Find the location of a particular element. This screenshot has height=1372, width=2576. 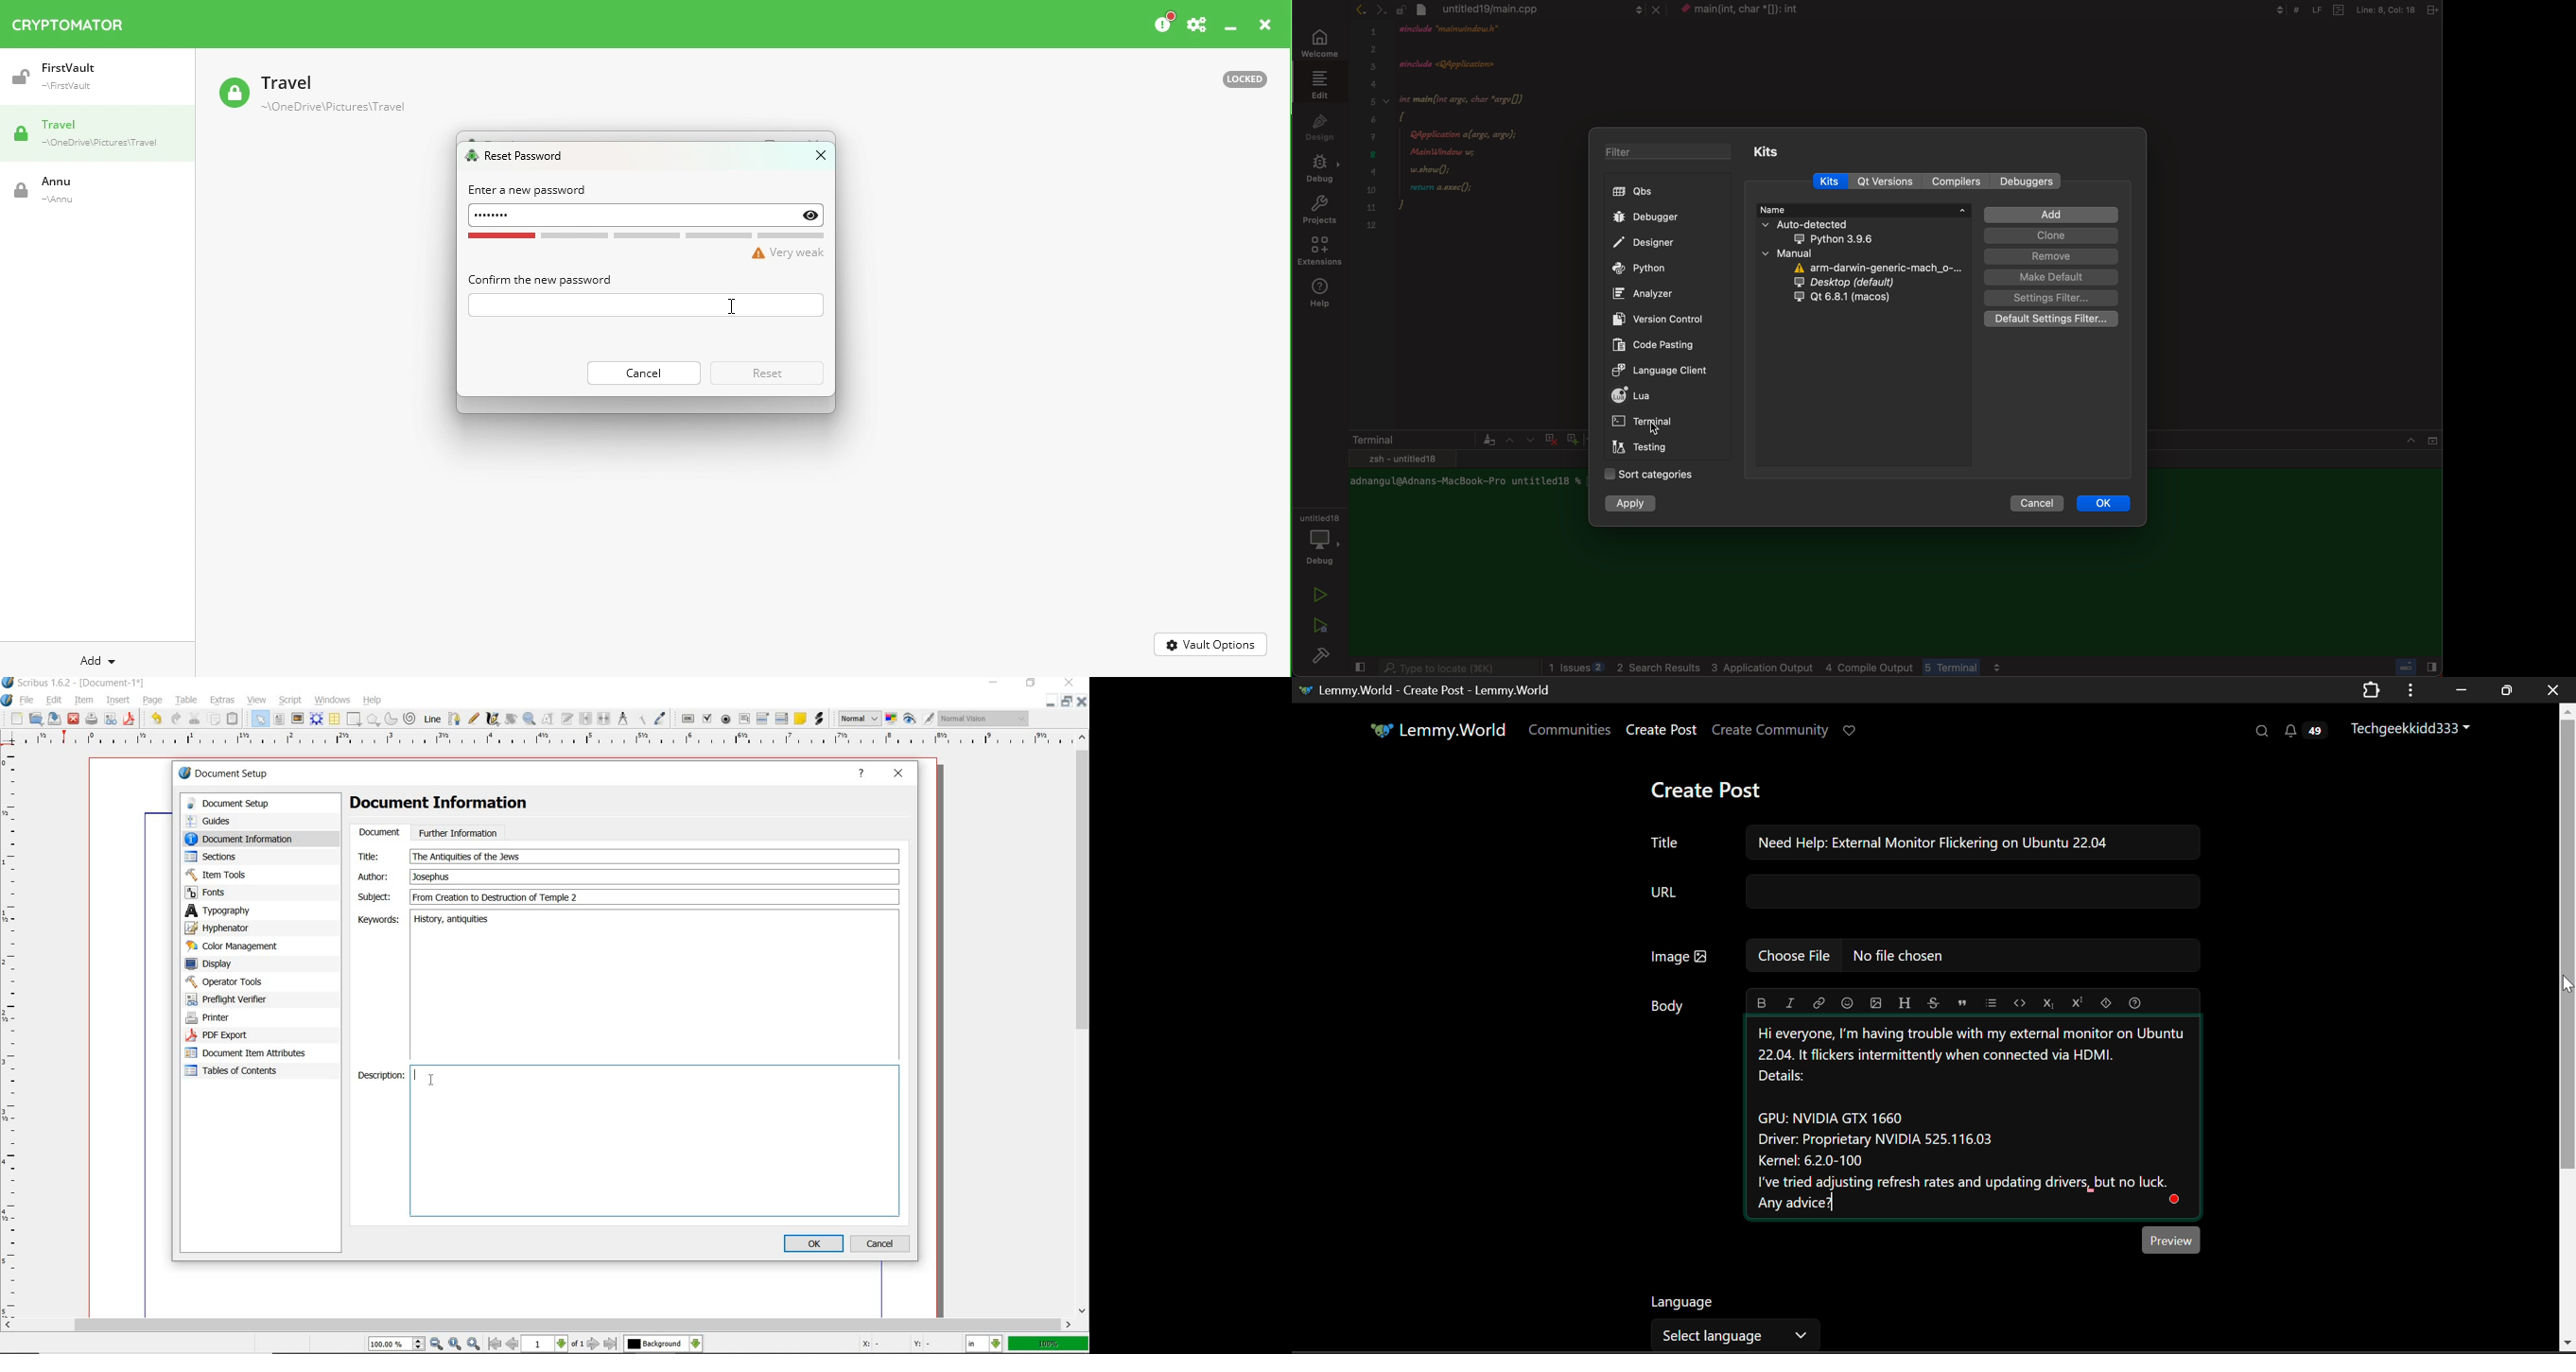

External Monitor Help Needed Text is located at coordinates (1974, 1119).